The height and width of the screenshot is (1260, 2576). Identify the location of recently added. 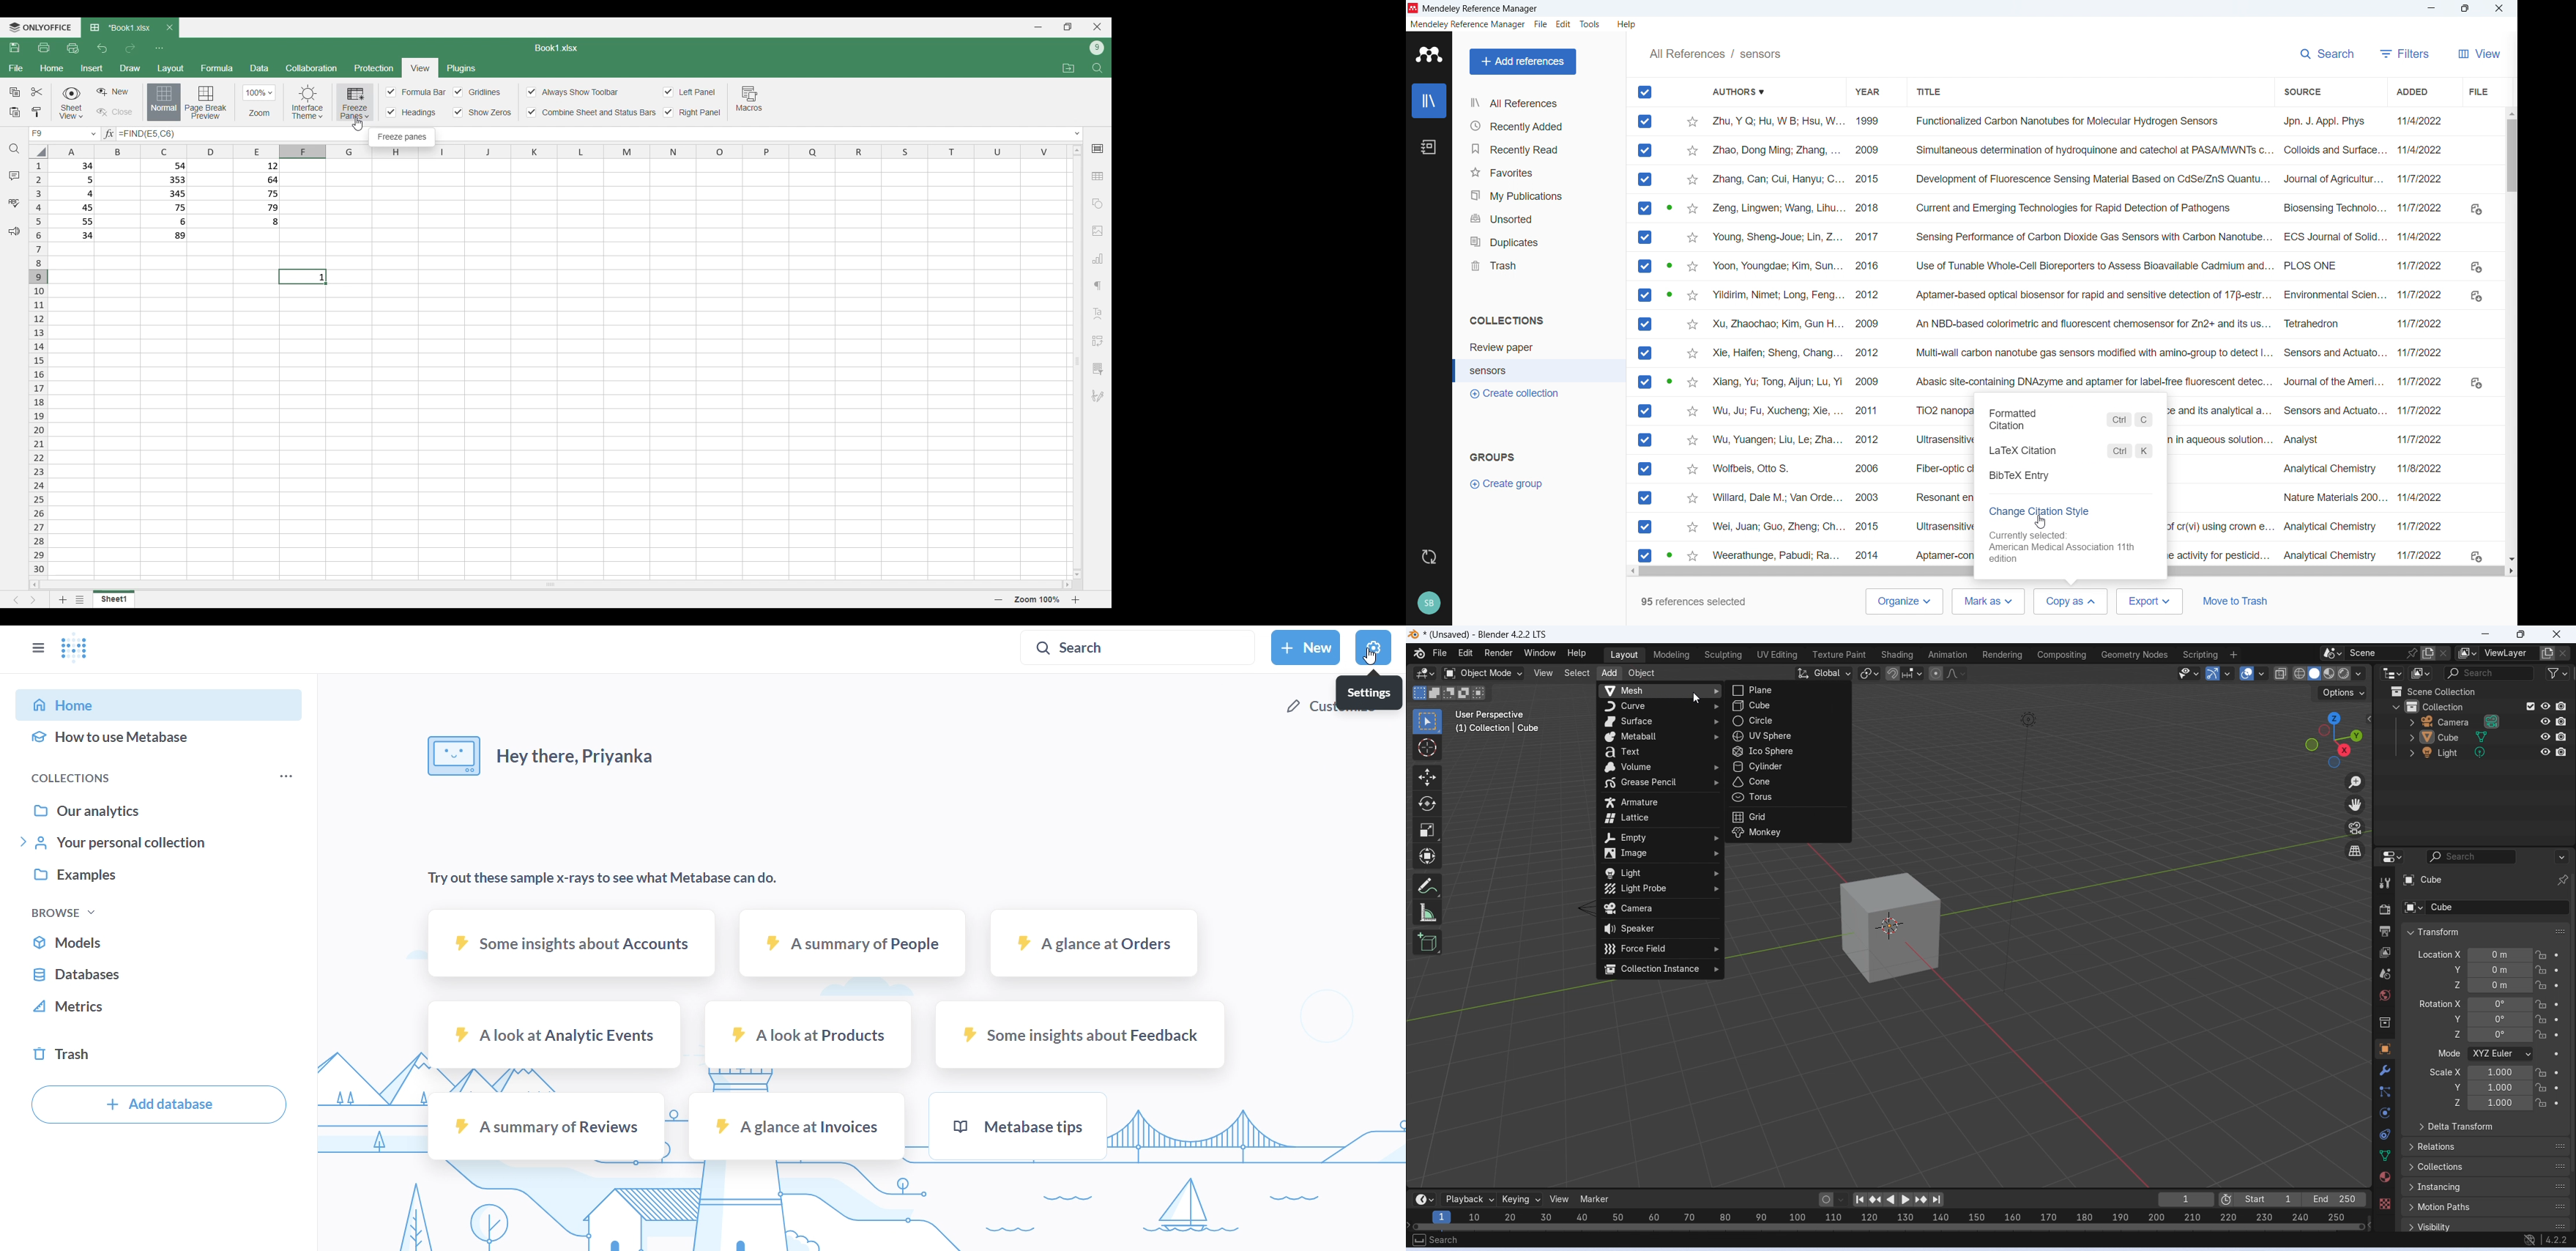
(1540, 125).